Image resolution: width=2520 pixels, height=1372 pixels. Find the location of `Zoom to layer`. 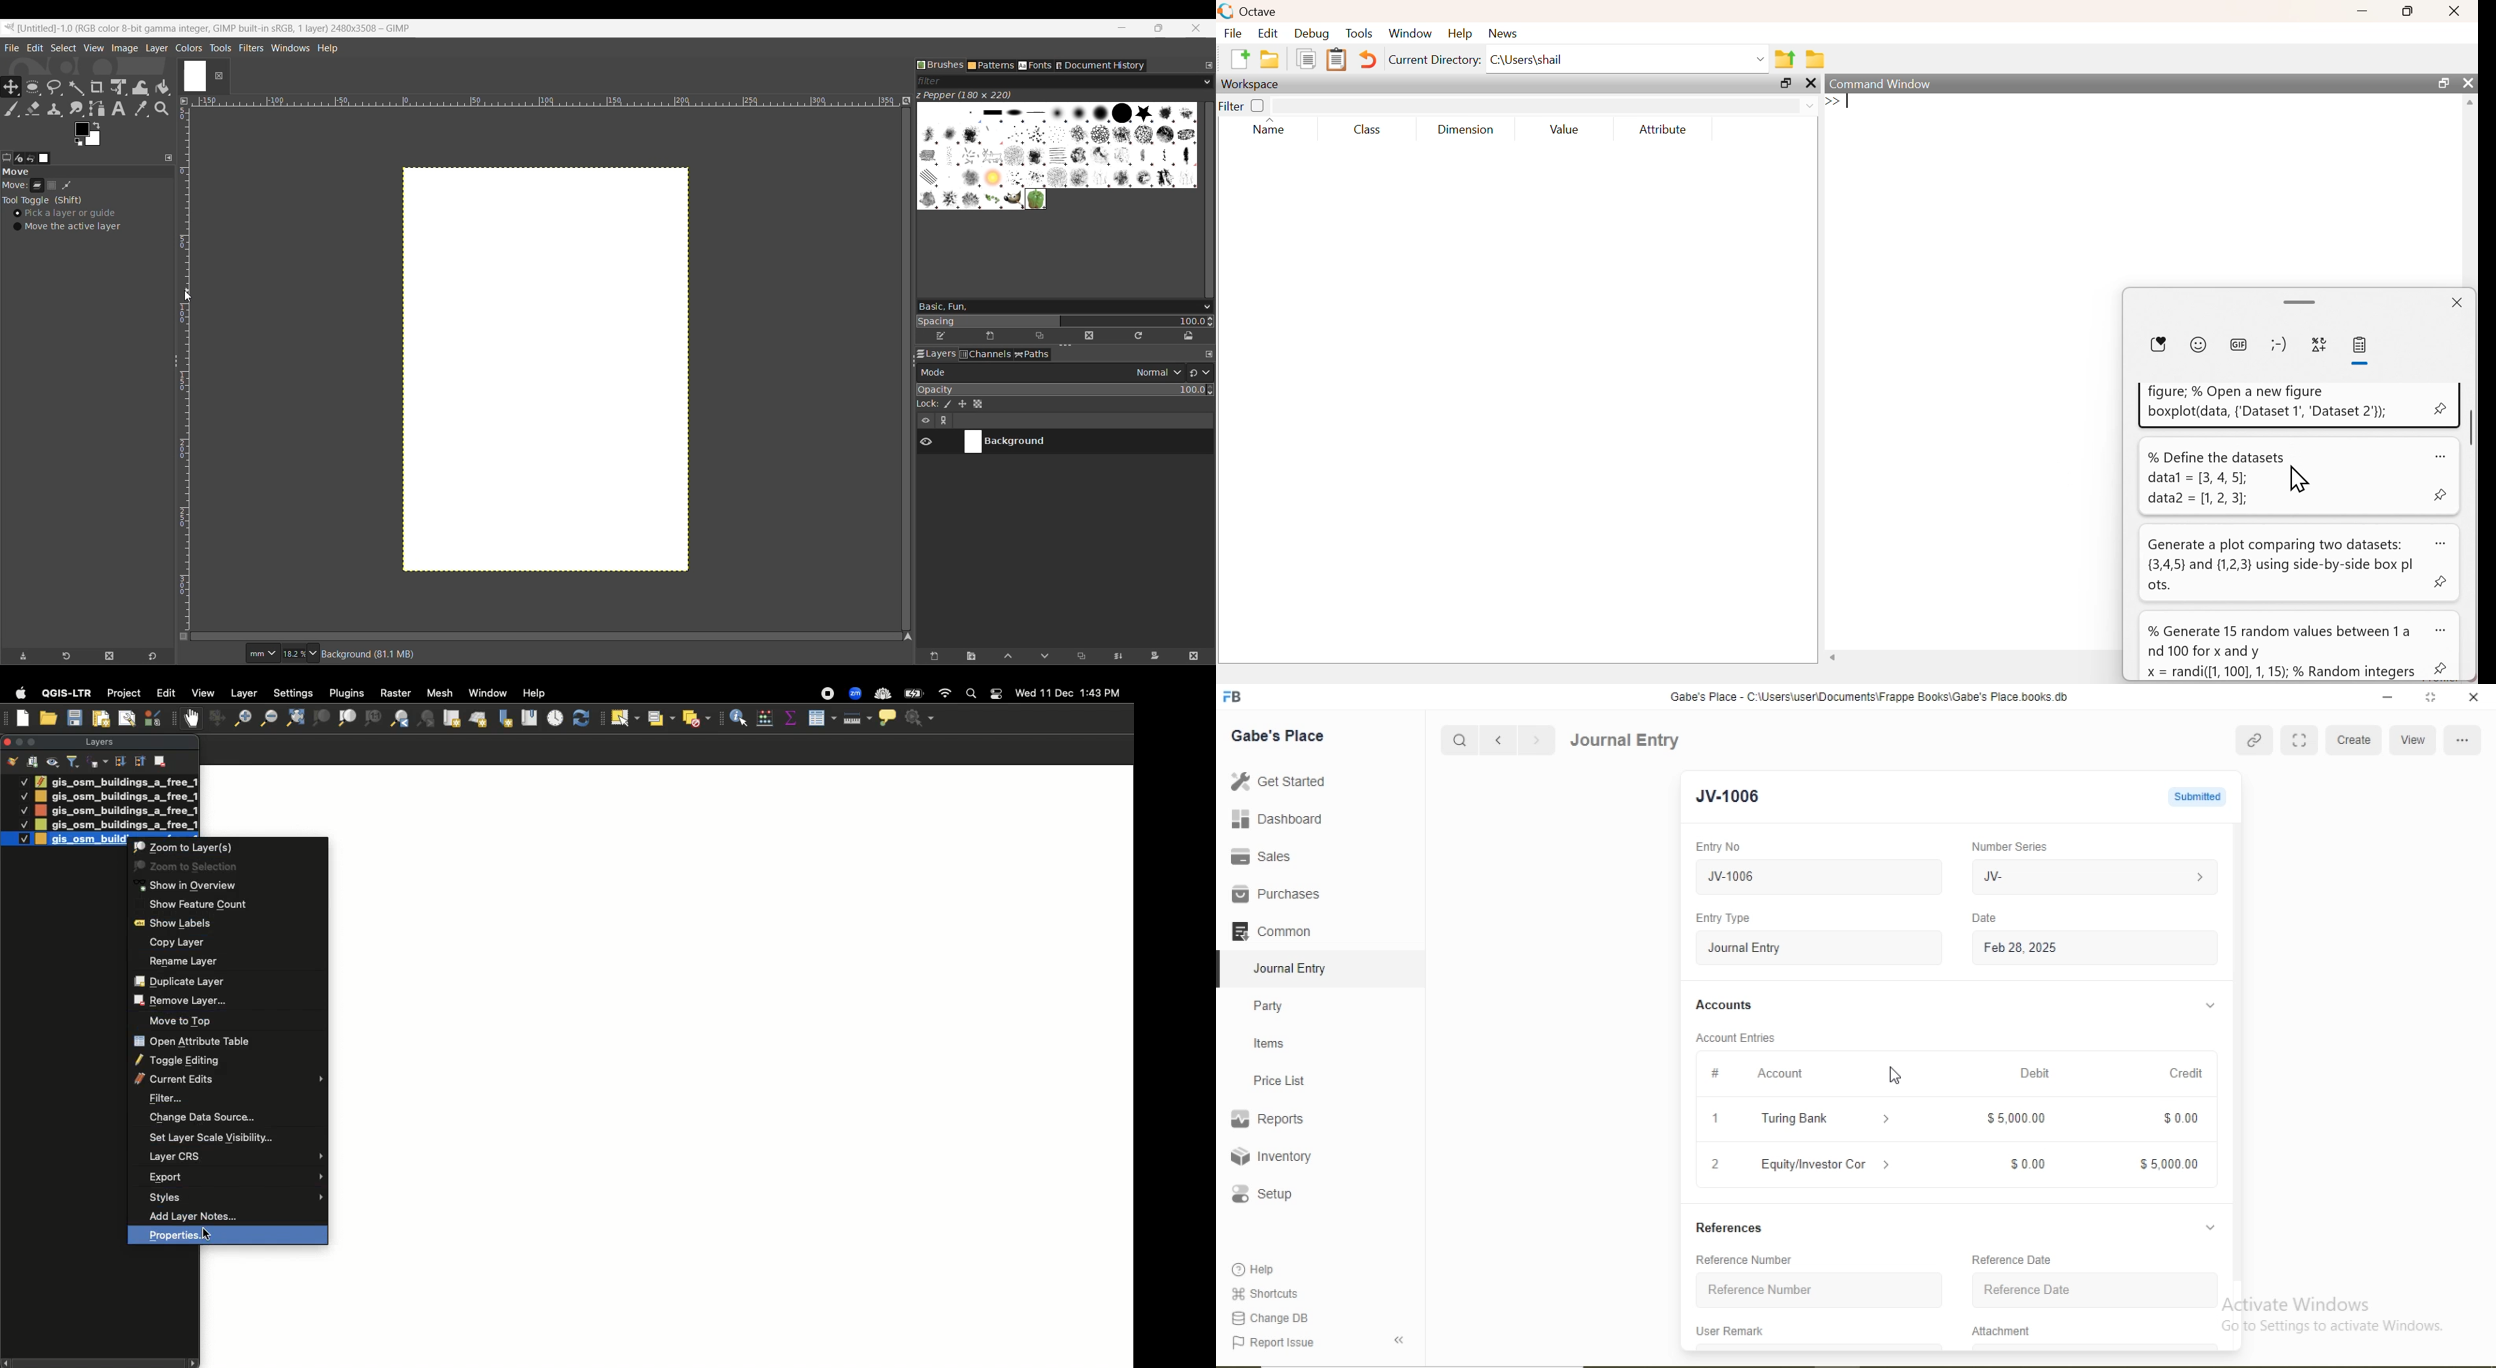

Zoom to layer is located at coordinates (348, 718).